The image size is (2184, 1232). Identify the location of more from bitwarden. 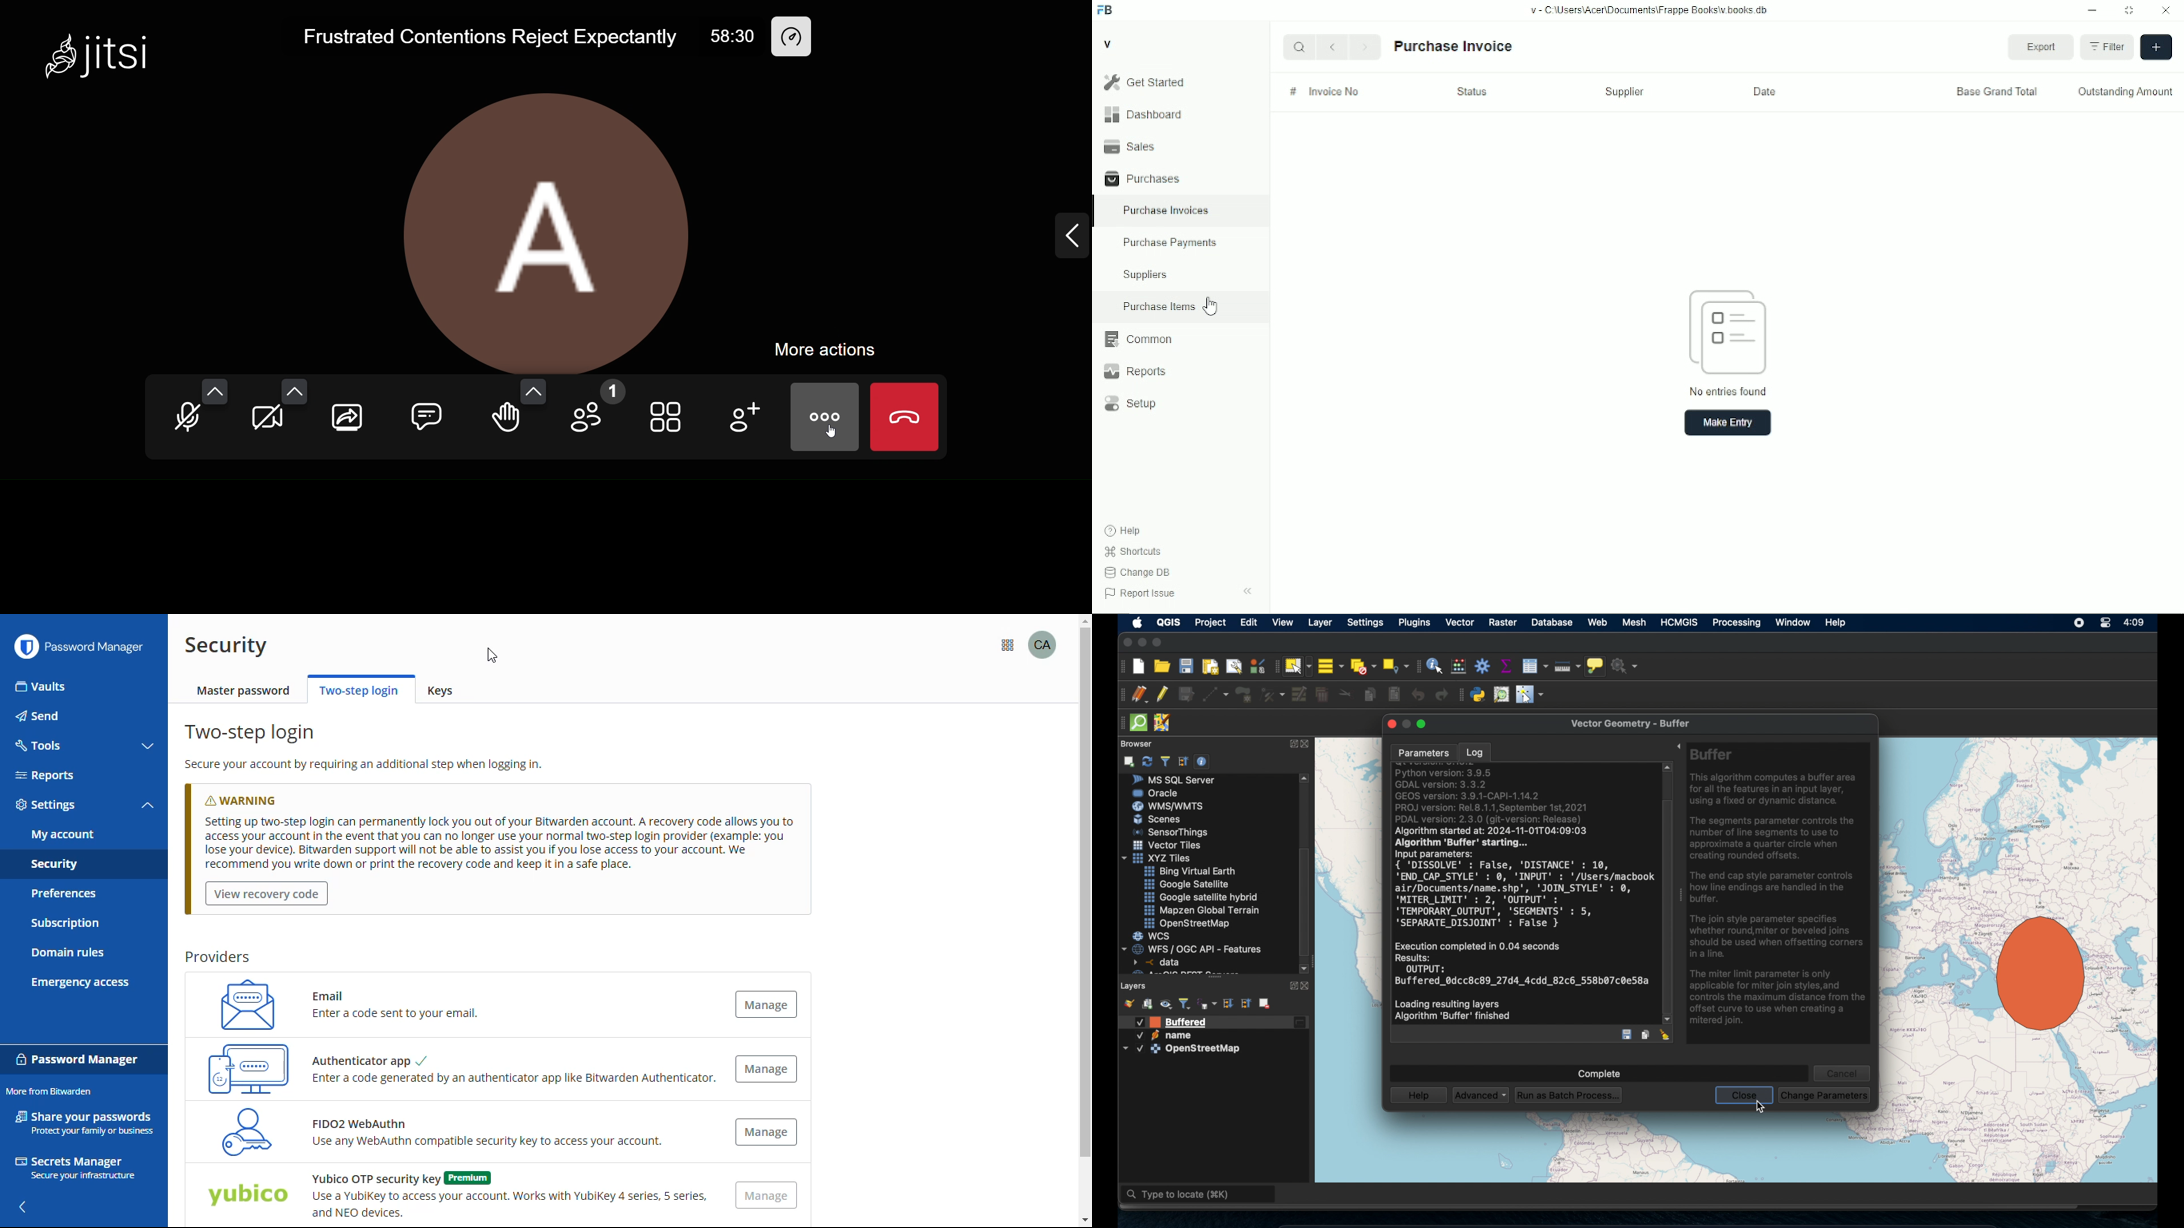
(1022, 646).